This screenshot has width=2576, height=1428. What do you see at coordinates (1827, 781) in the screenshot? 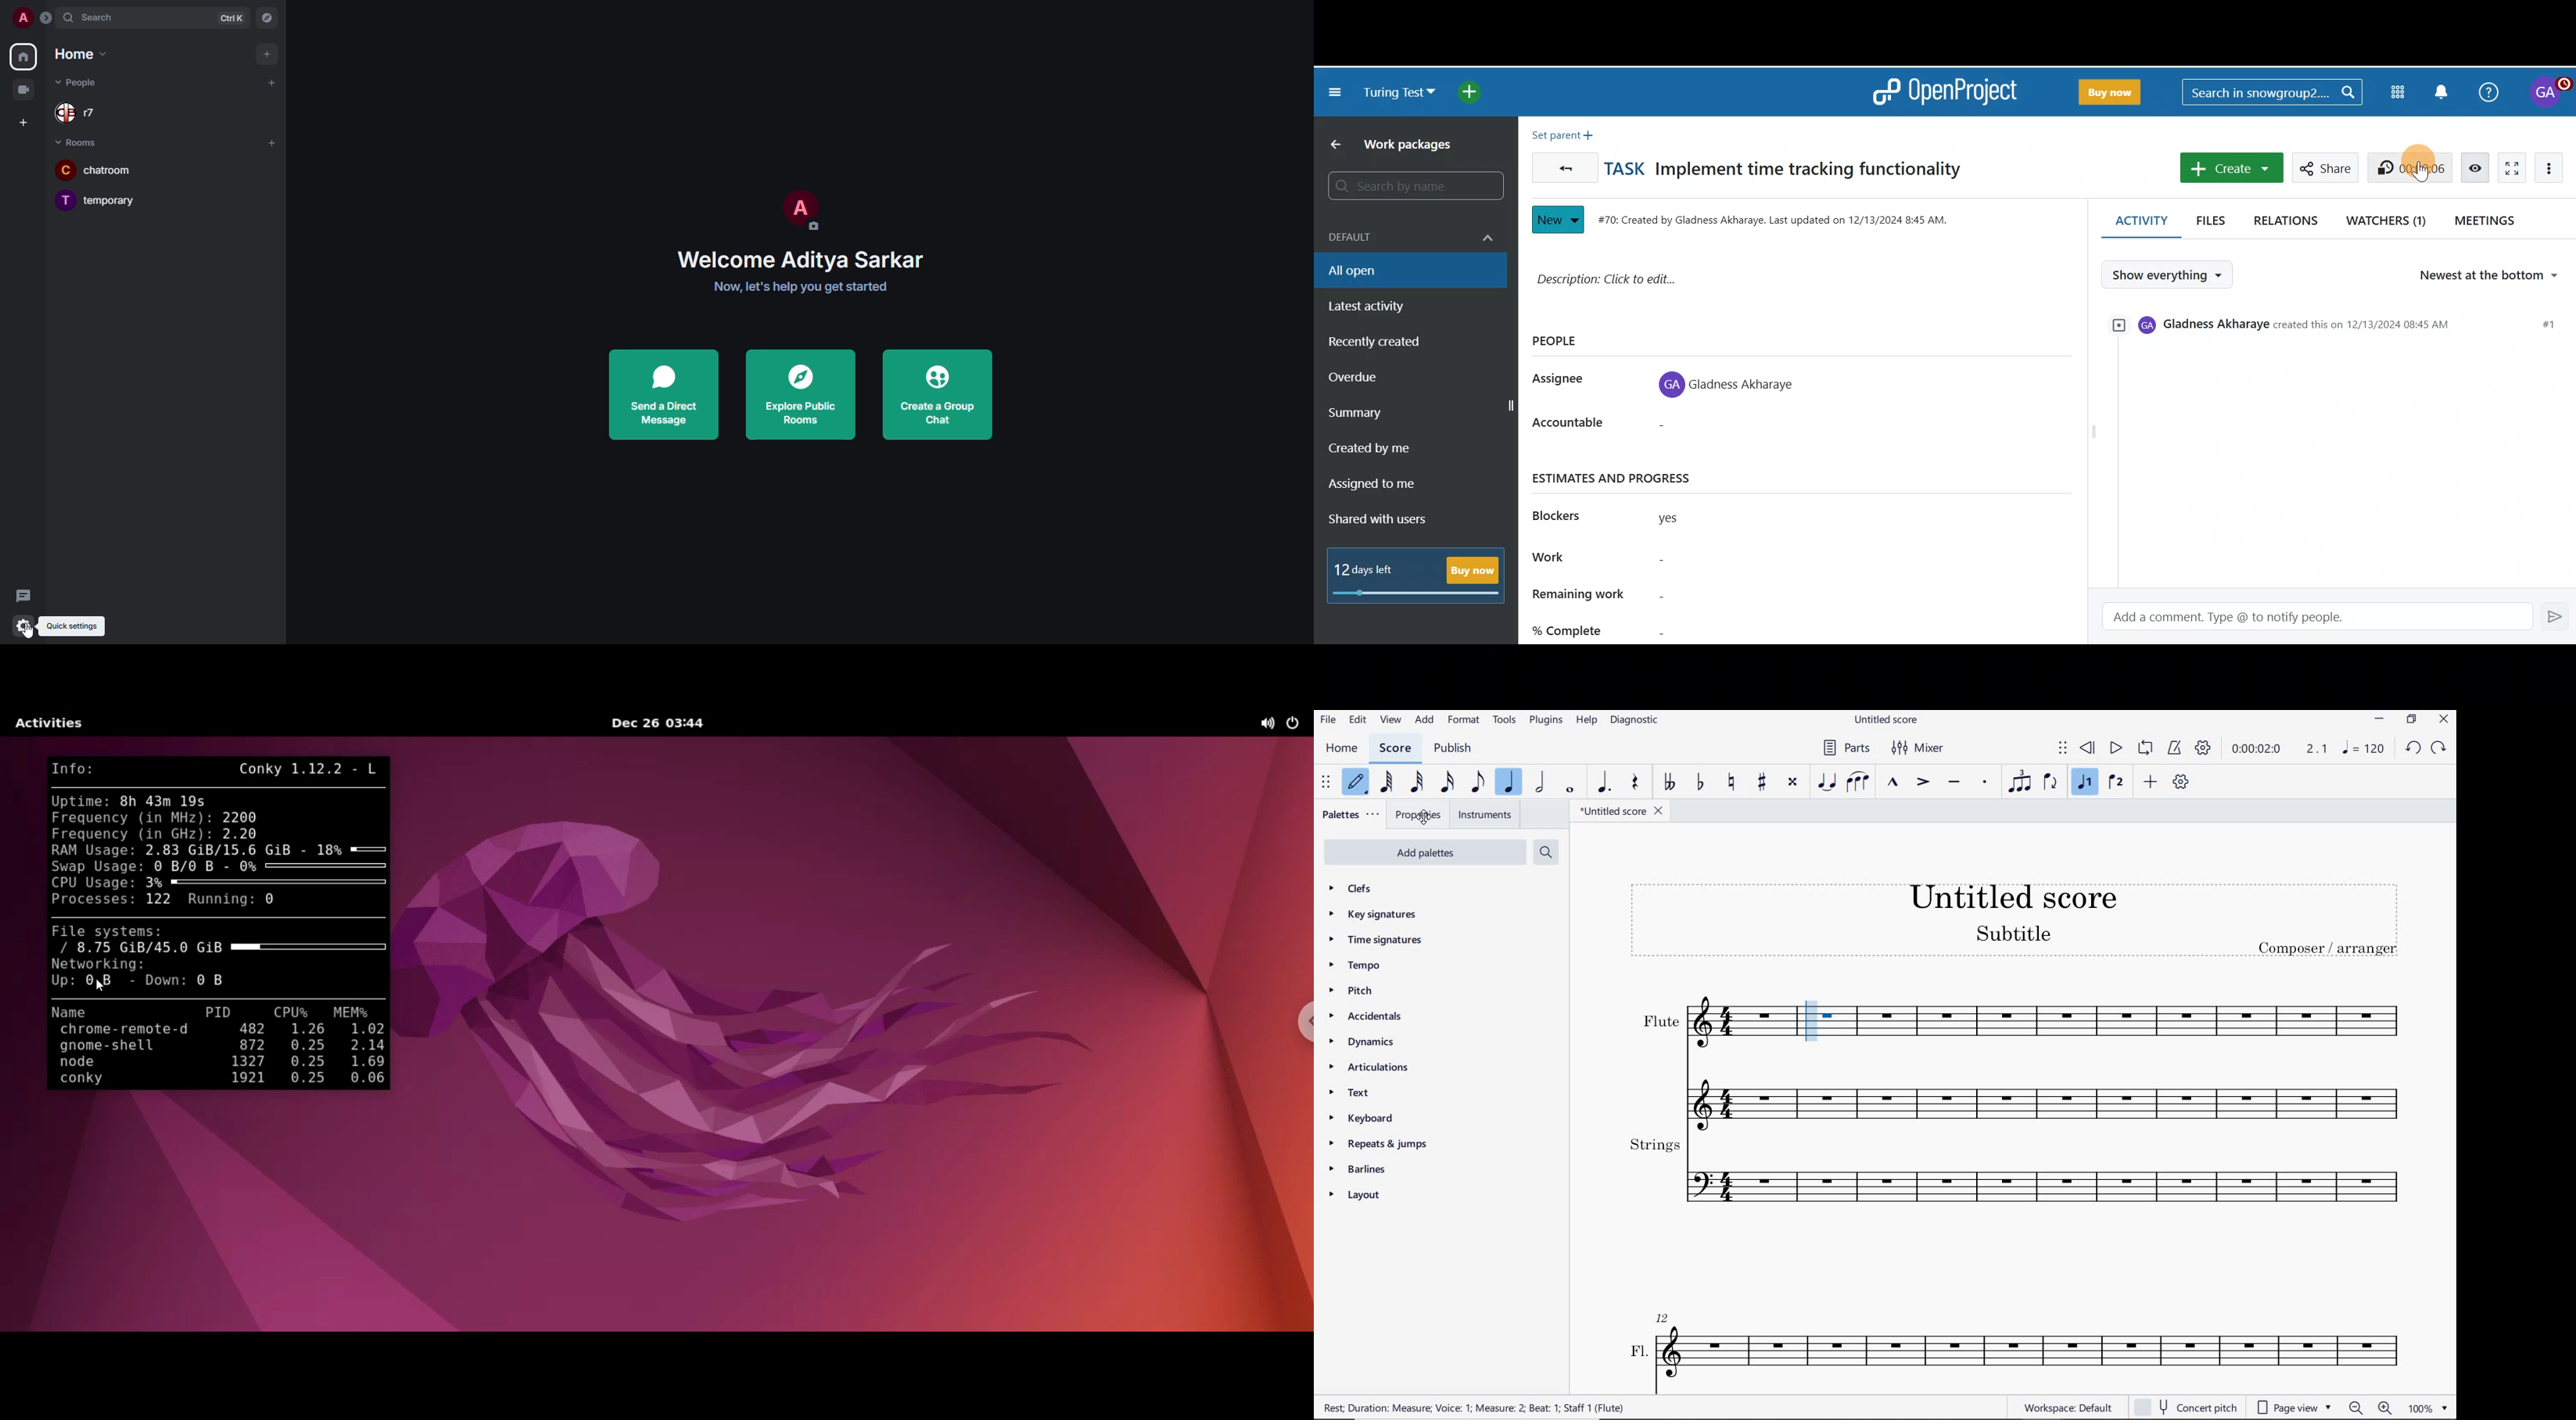
I see `tie` at bounding box center [1827, 781].